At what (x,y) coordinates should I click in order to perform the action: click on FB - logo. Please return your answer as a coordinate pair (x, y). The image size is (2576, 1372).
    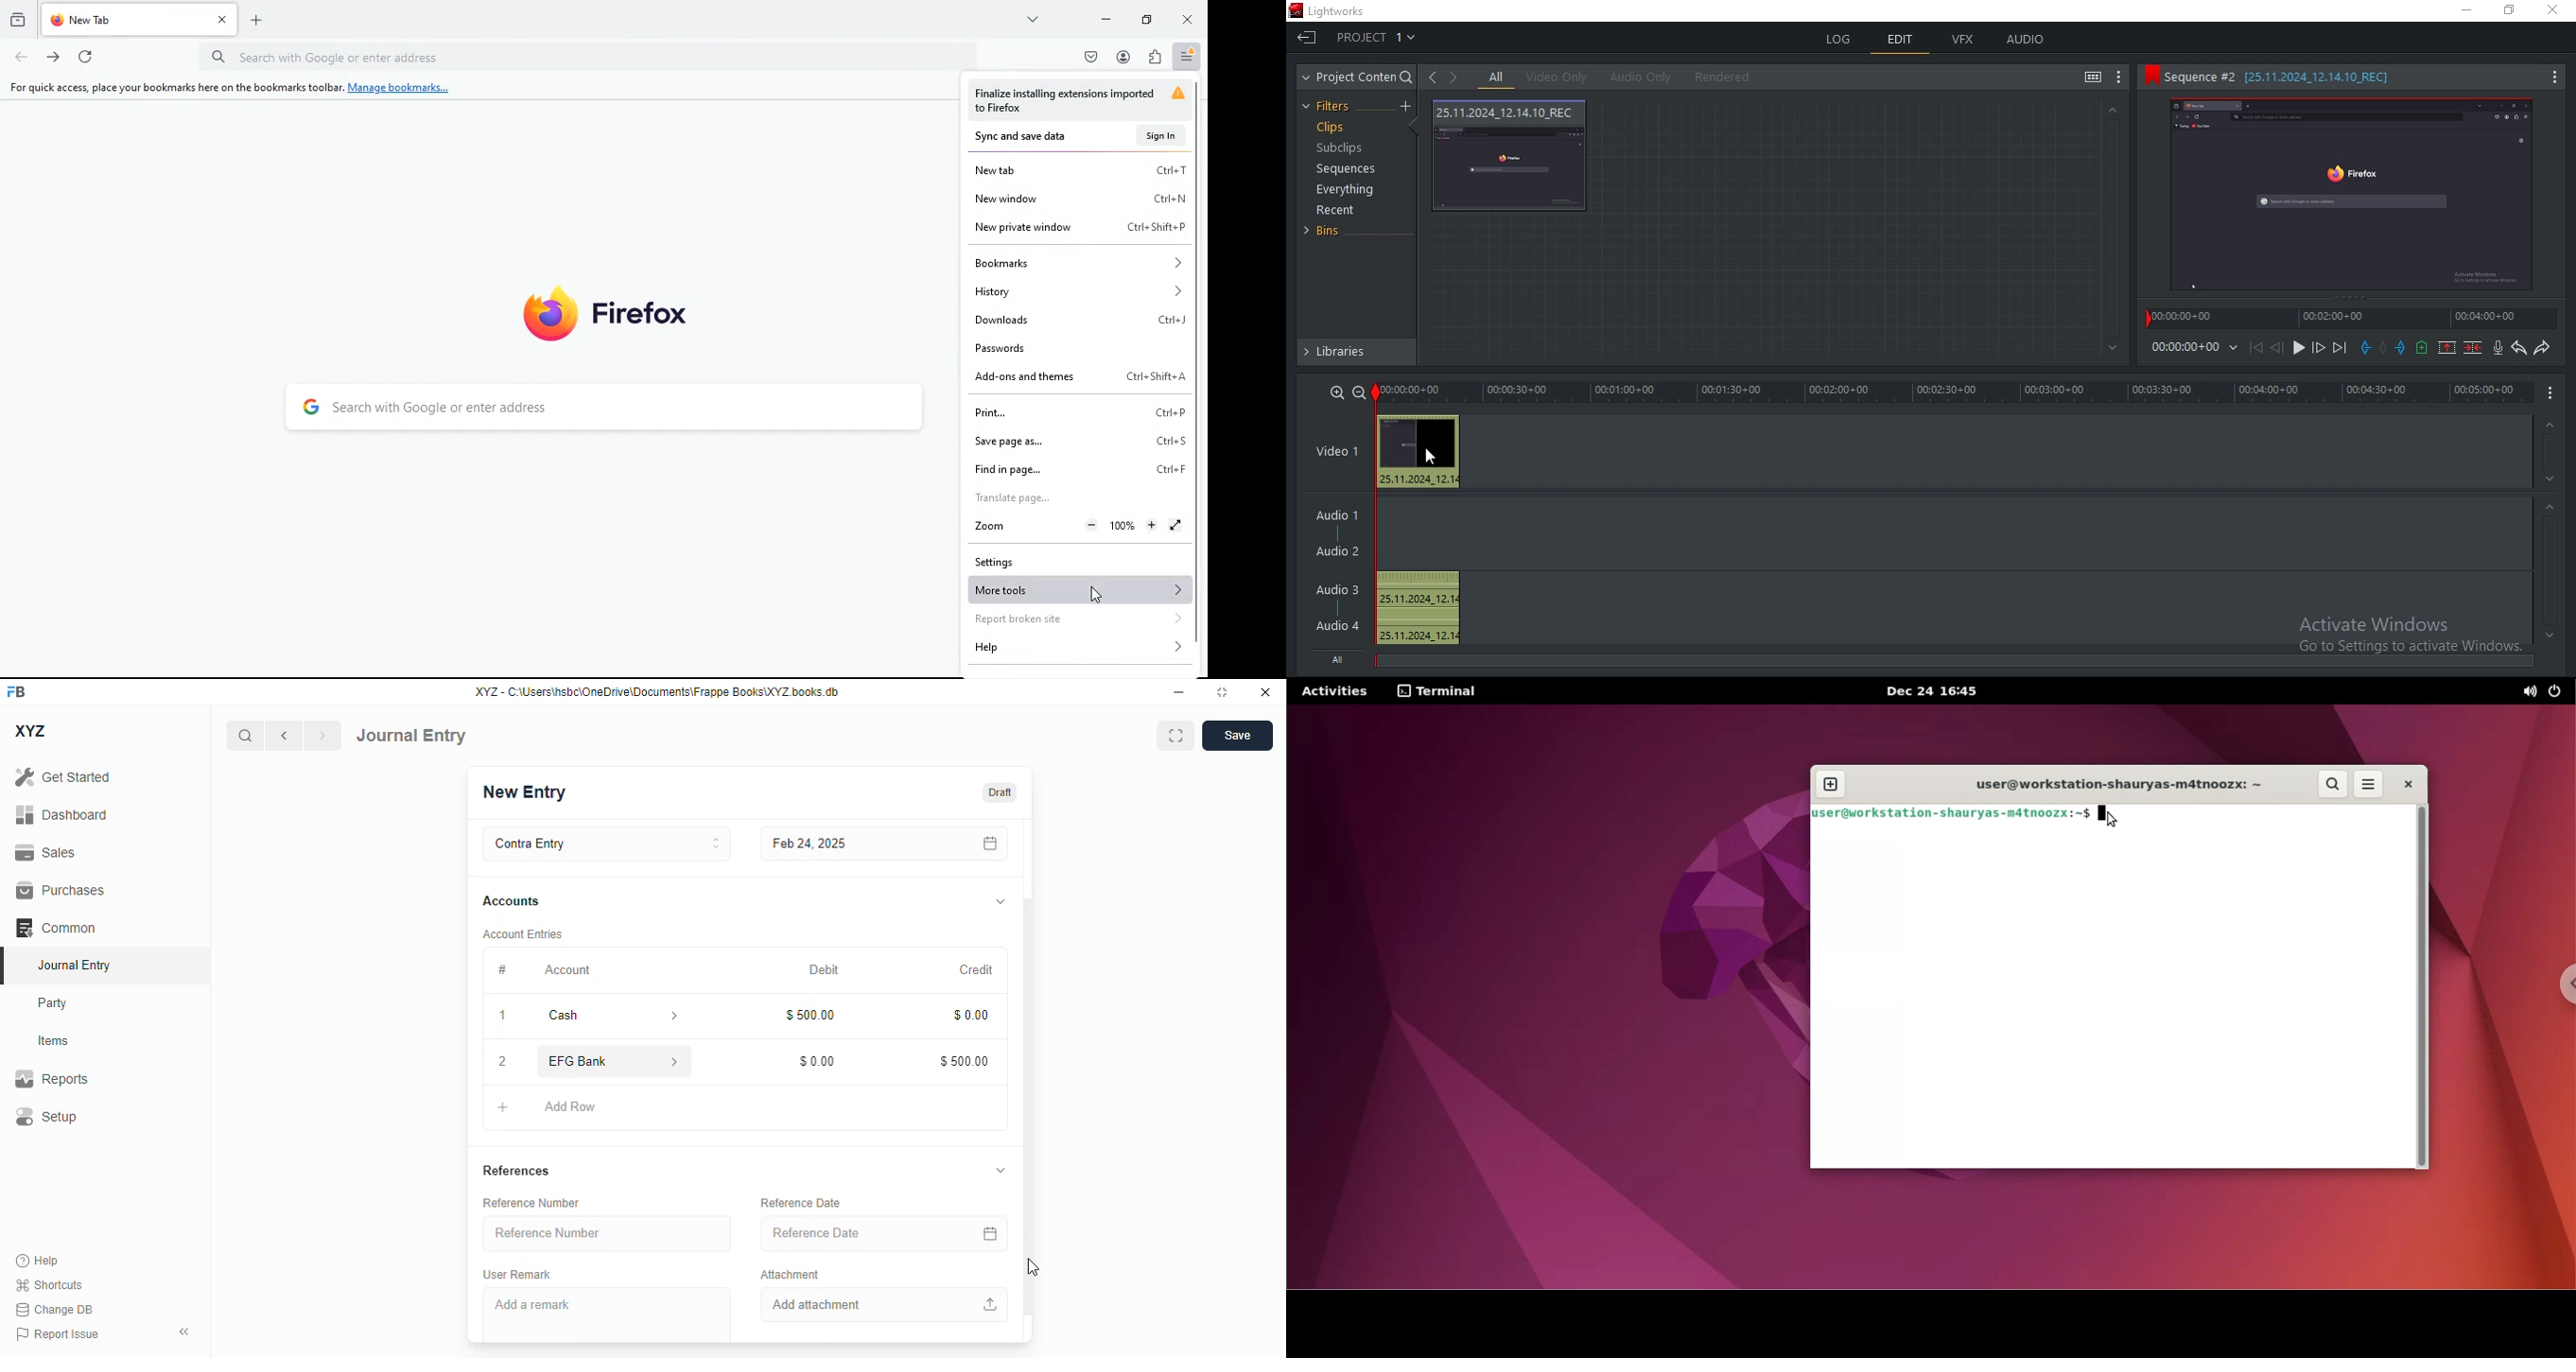
    Looking at the image, I should click on (16, 691).